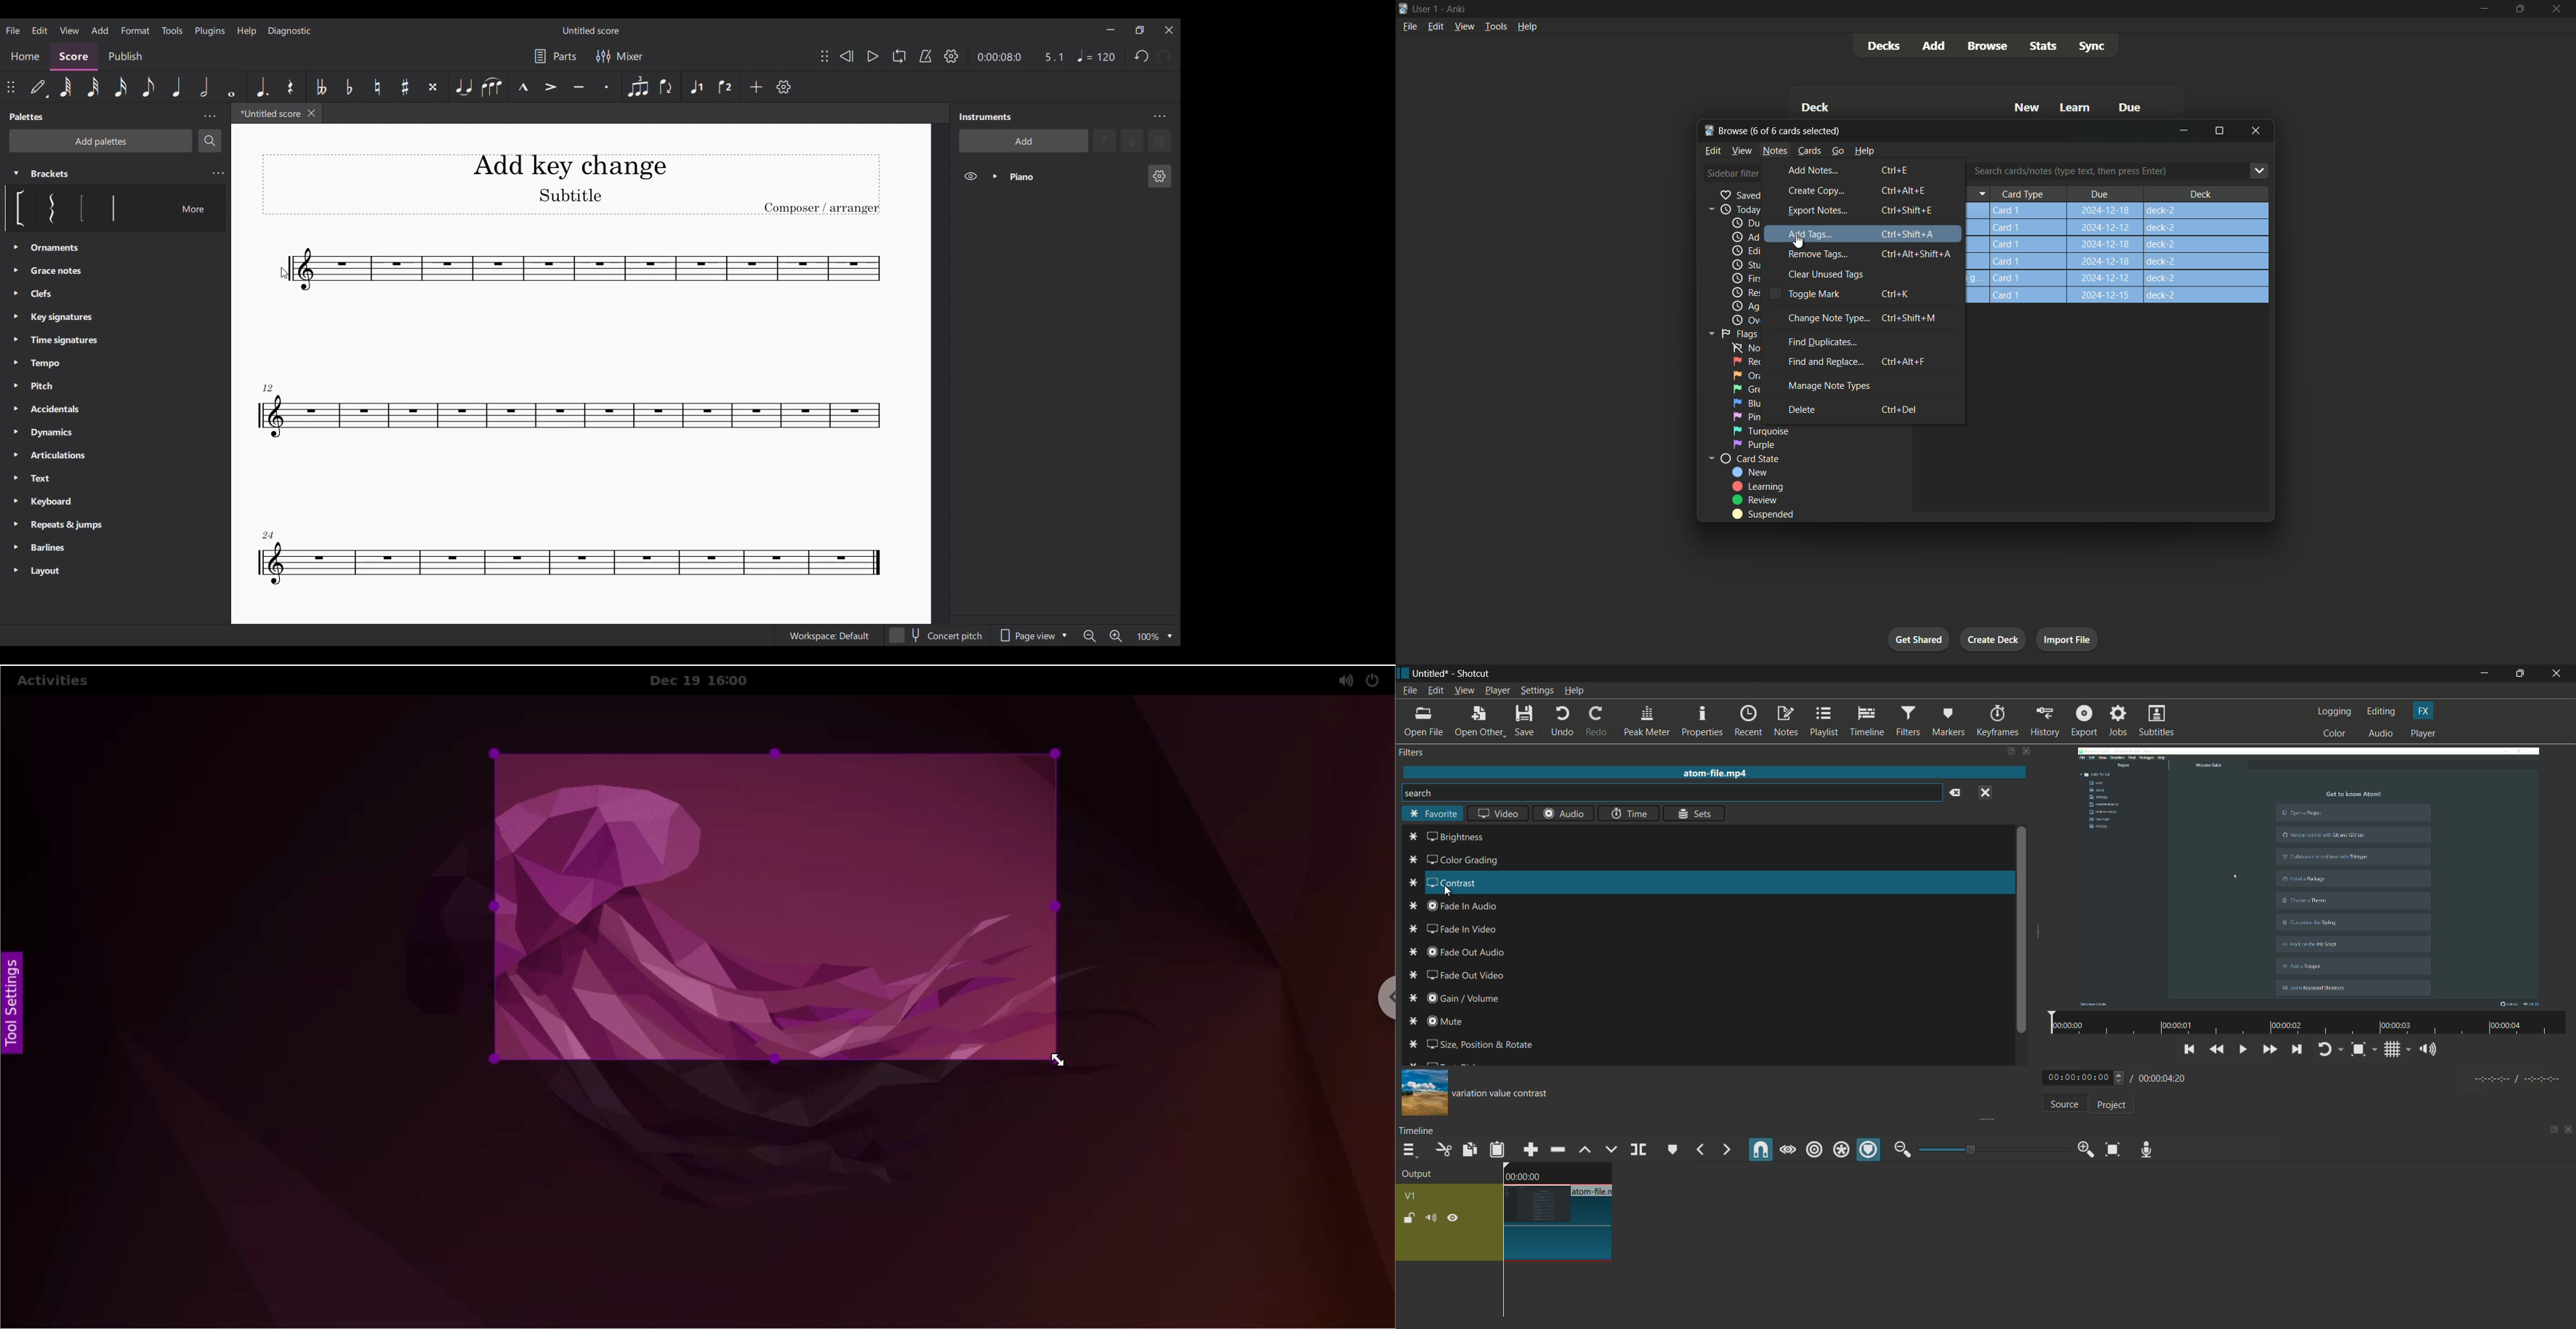 The image size is (2576, 1344). What do you see at coordinates (1424, 722) in the screenshot?
I see `open file` at bounding box center [1424, 722].